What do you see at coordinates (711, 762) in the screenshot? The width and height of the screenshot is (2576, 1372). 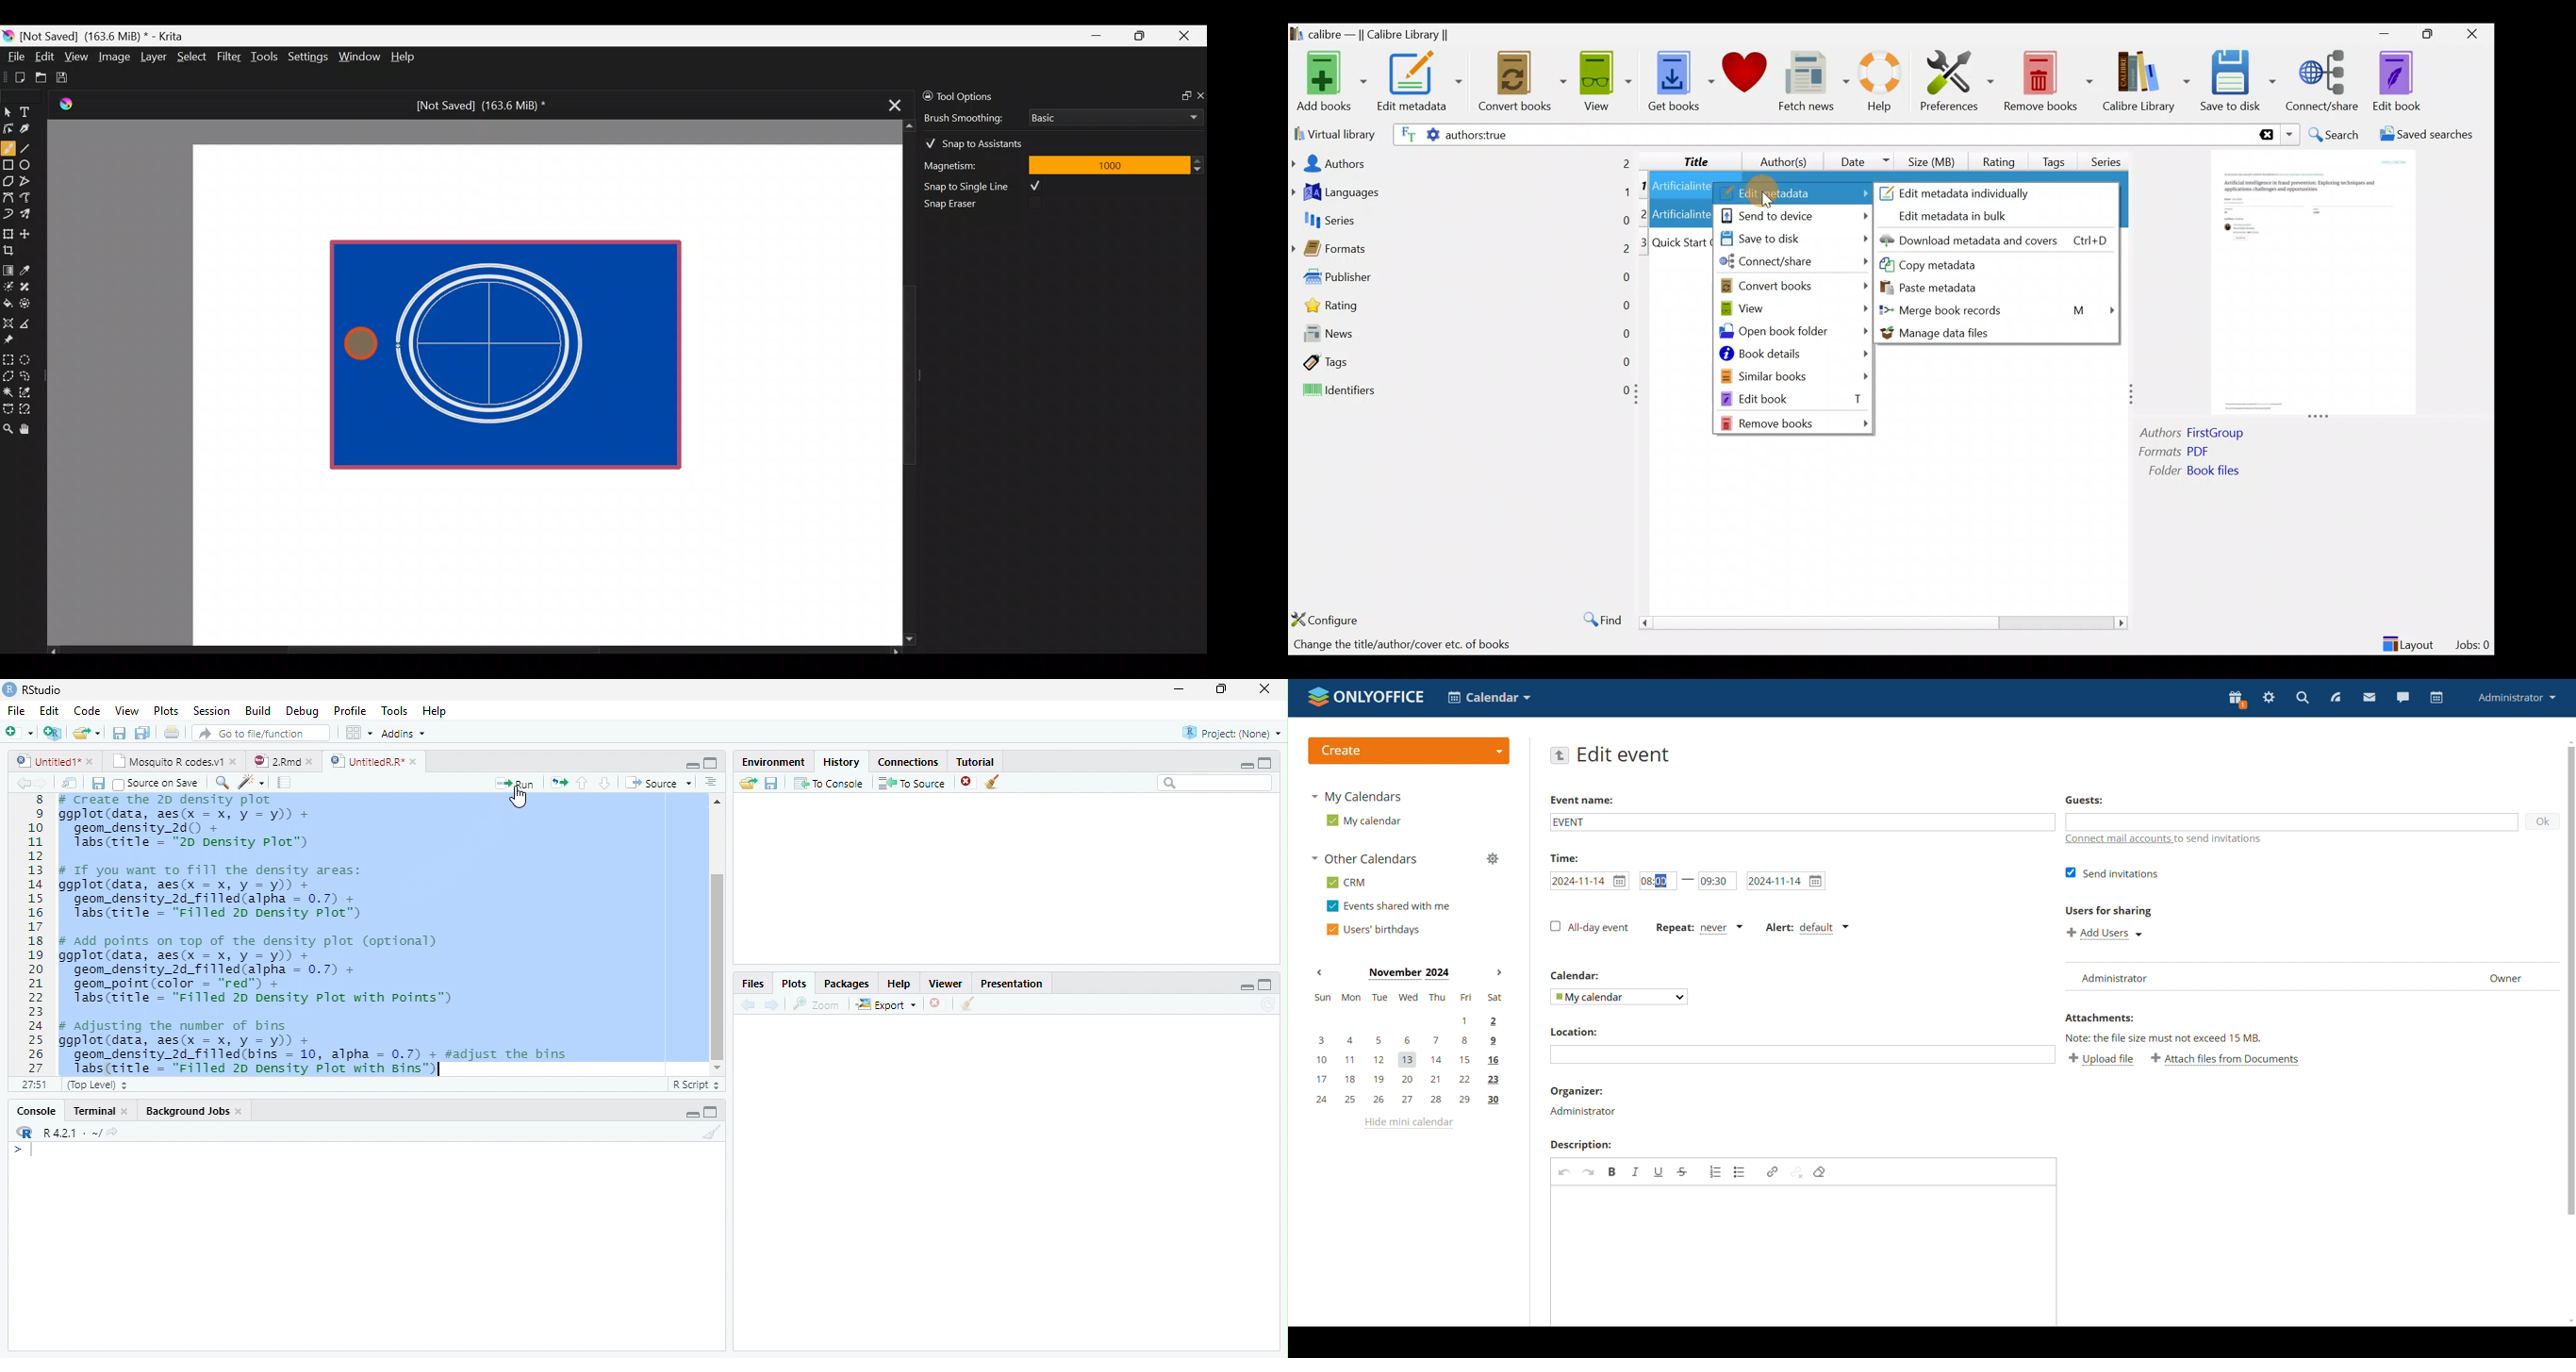 I see `maximize` at bounding box center [711, 762].